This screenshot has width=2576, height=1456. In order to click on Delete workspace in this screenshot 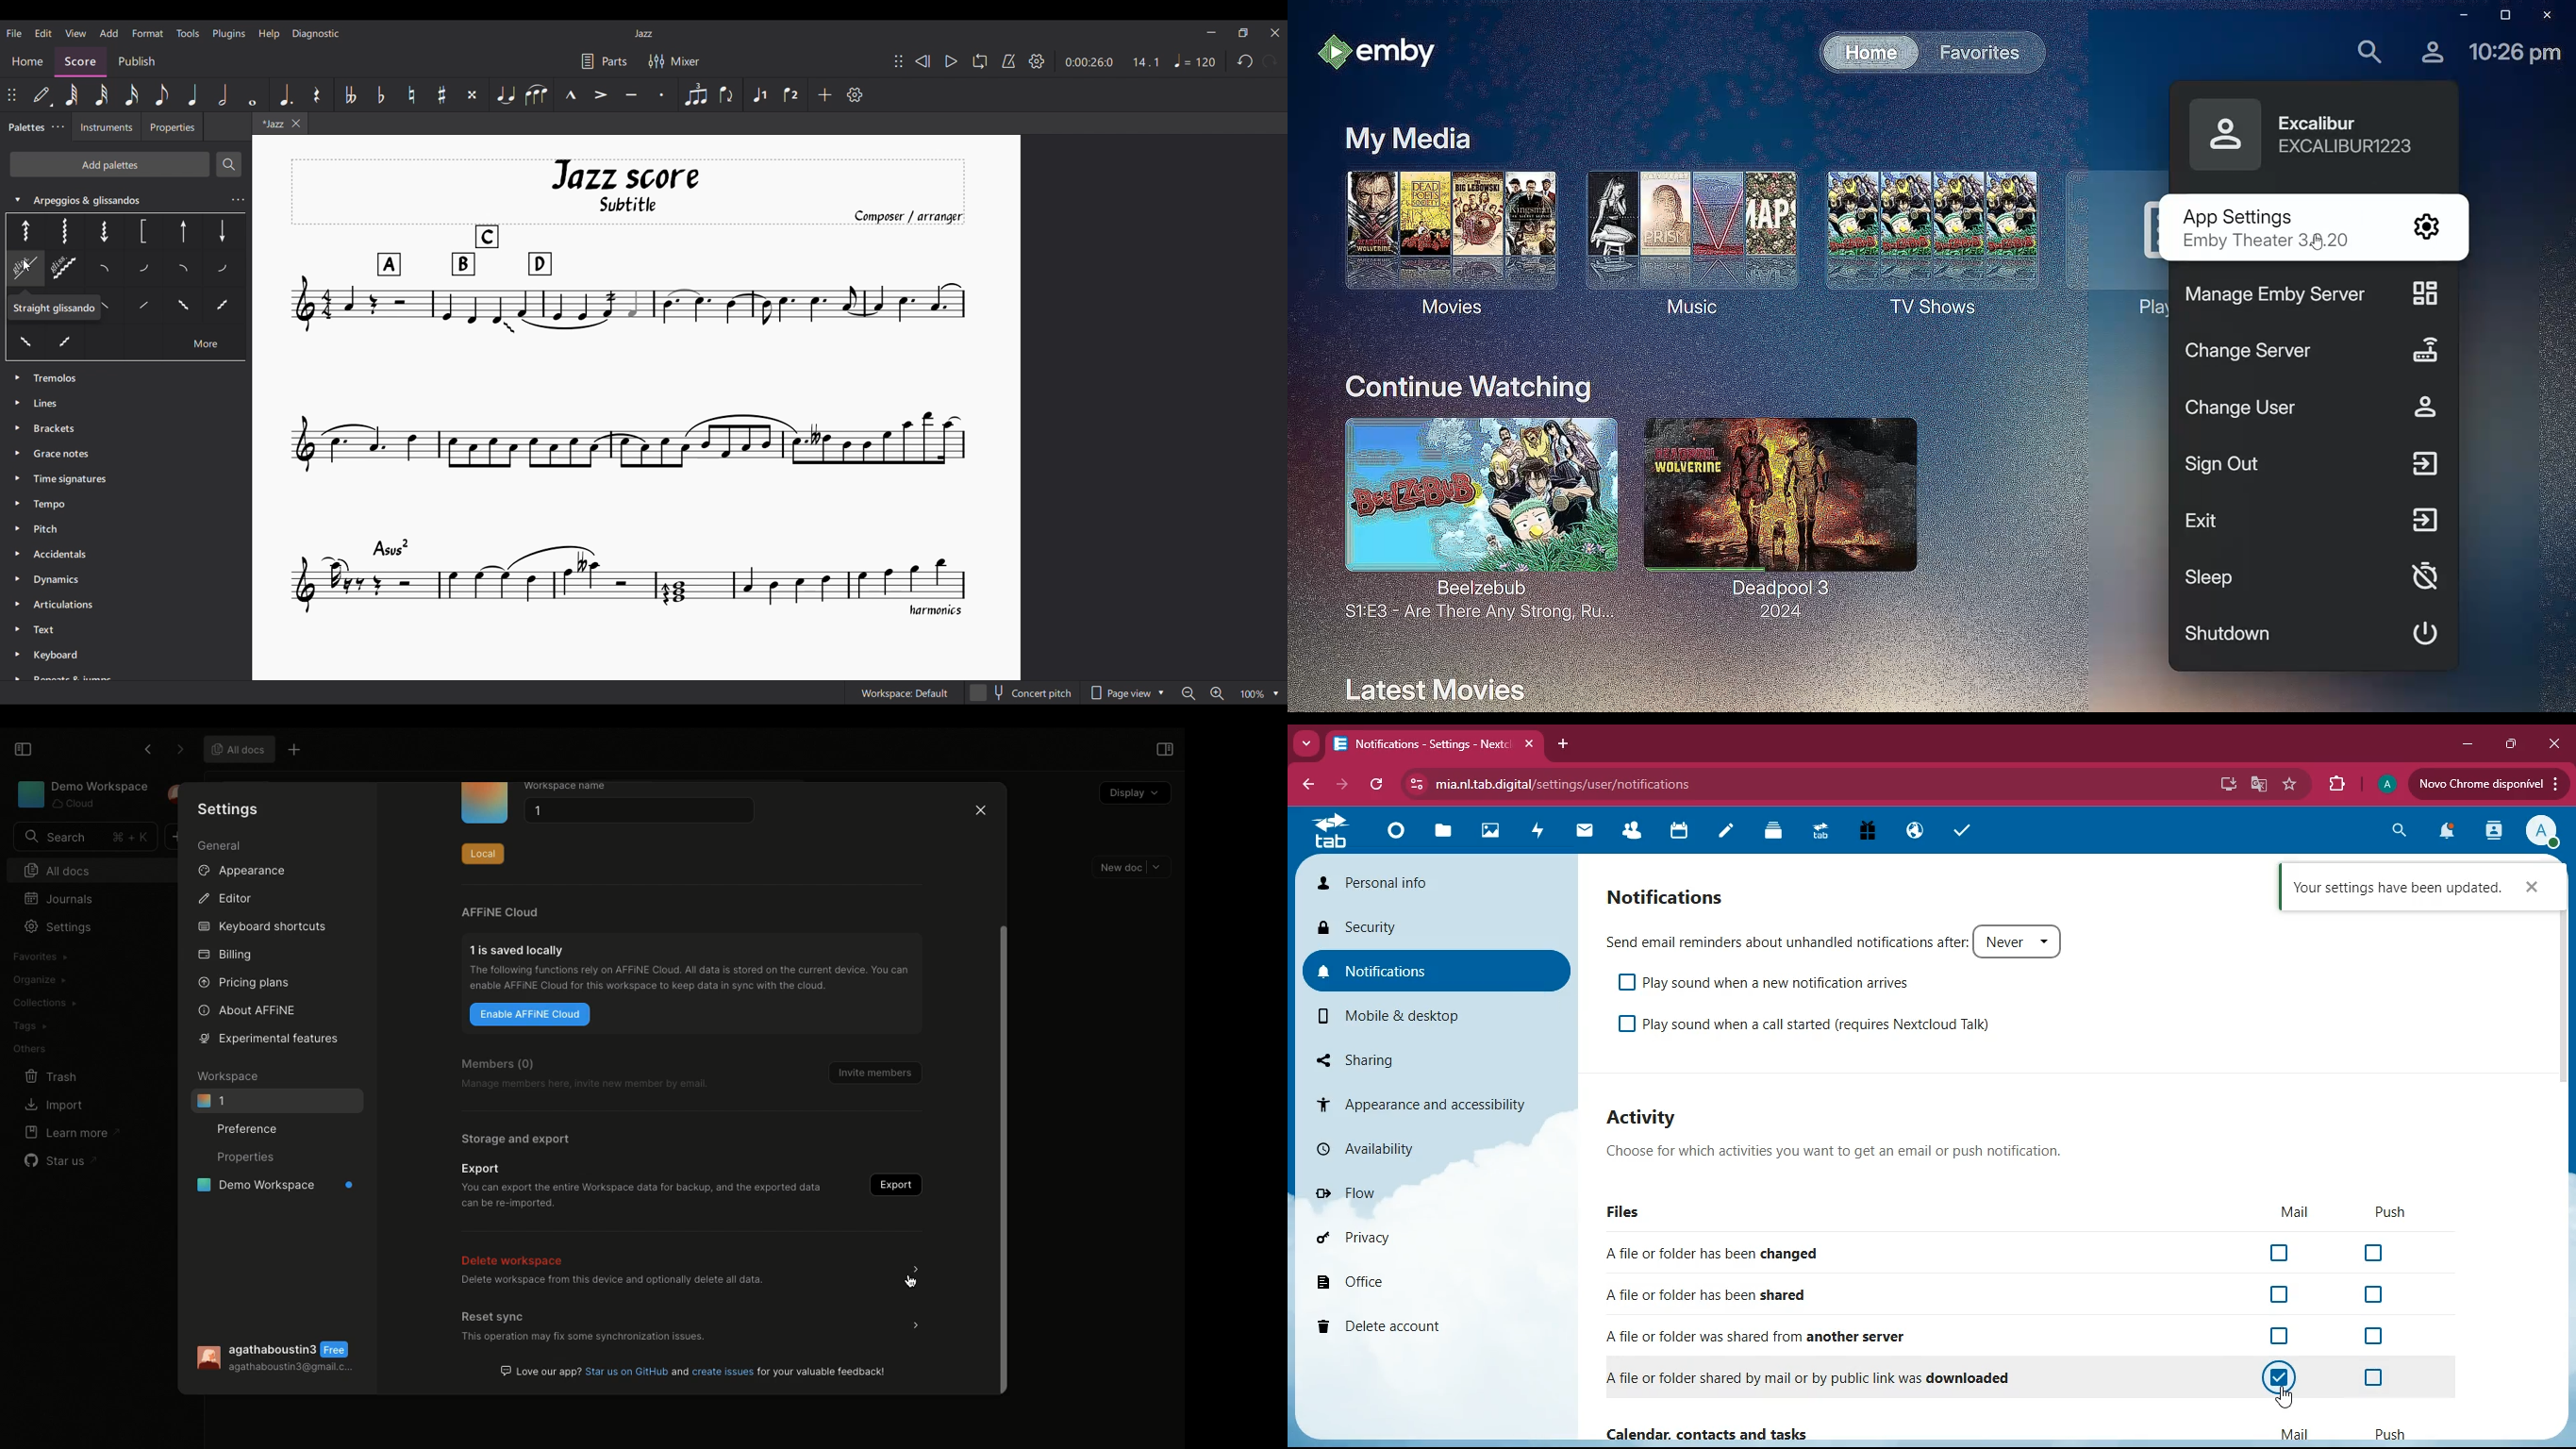, I will do `click(516, 1258)`.